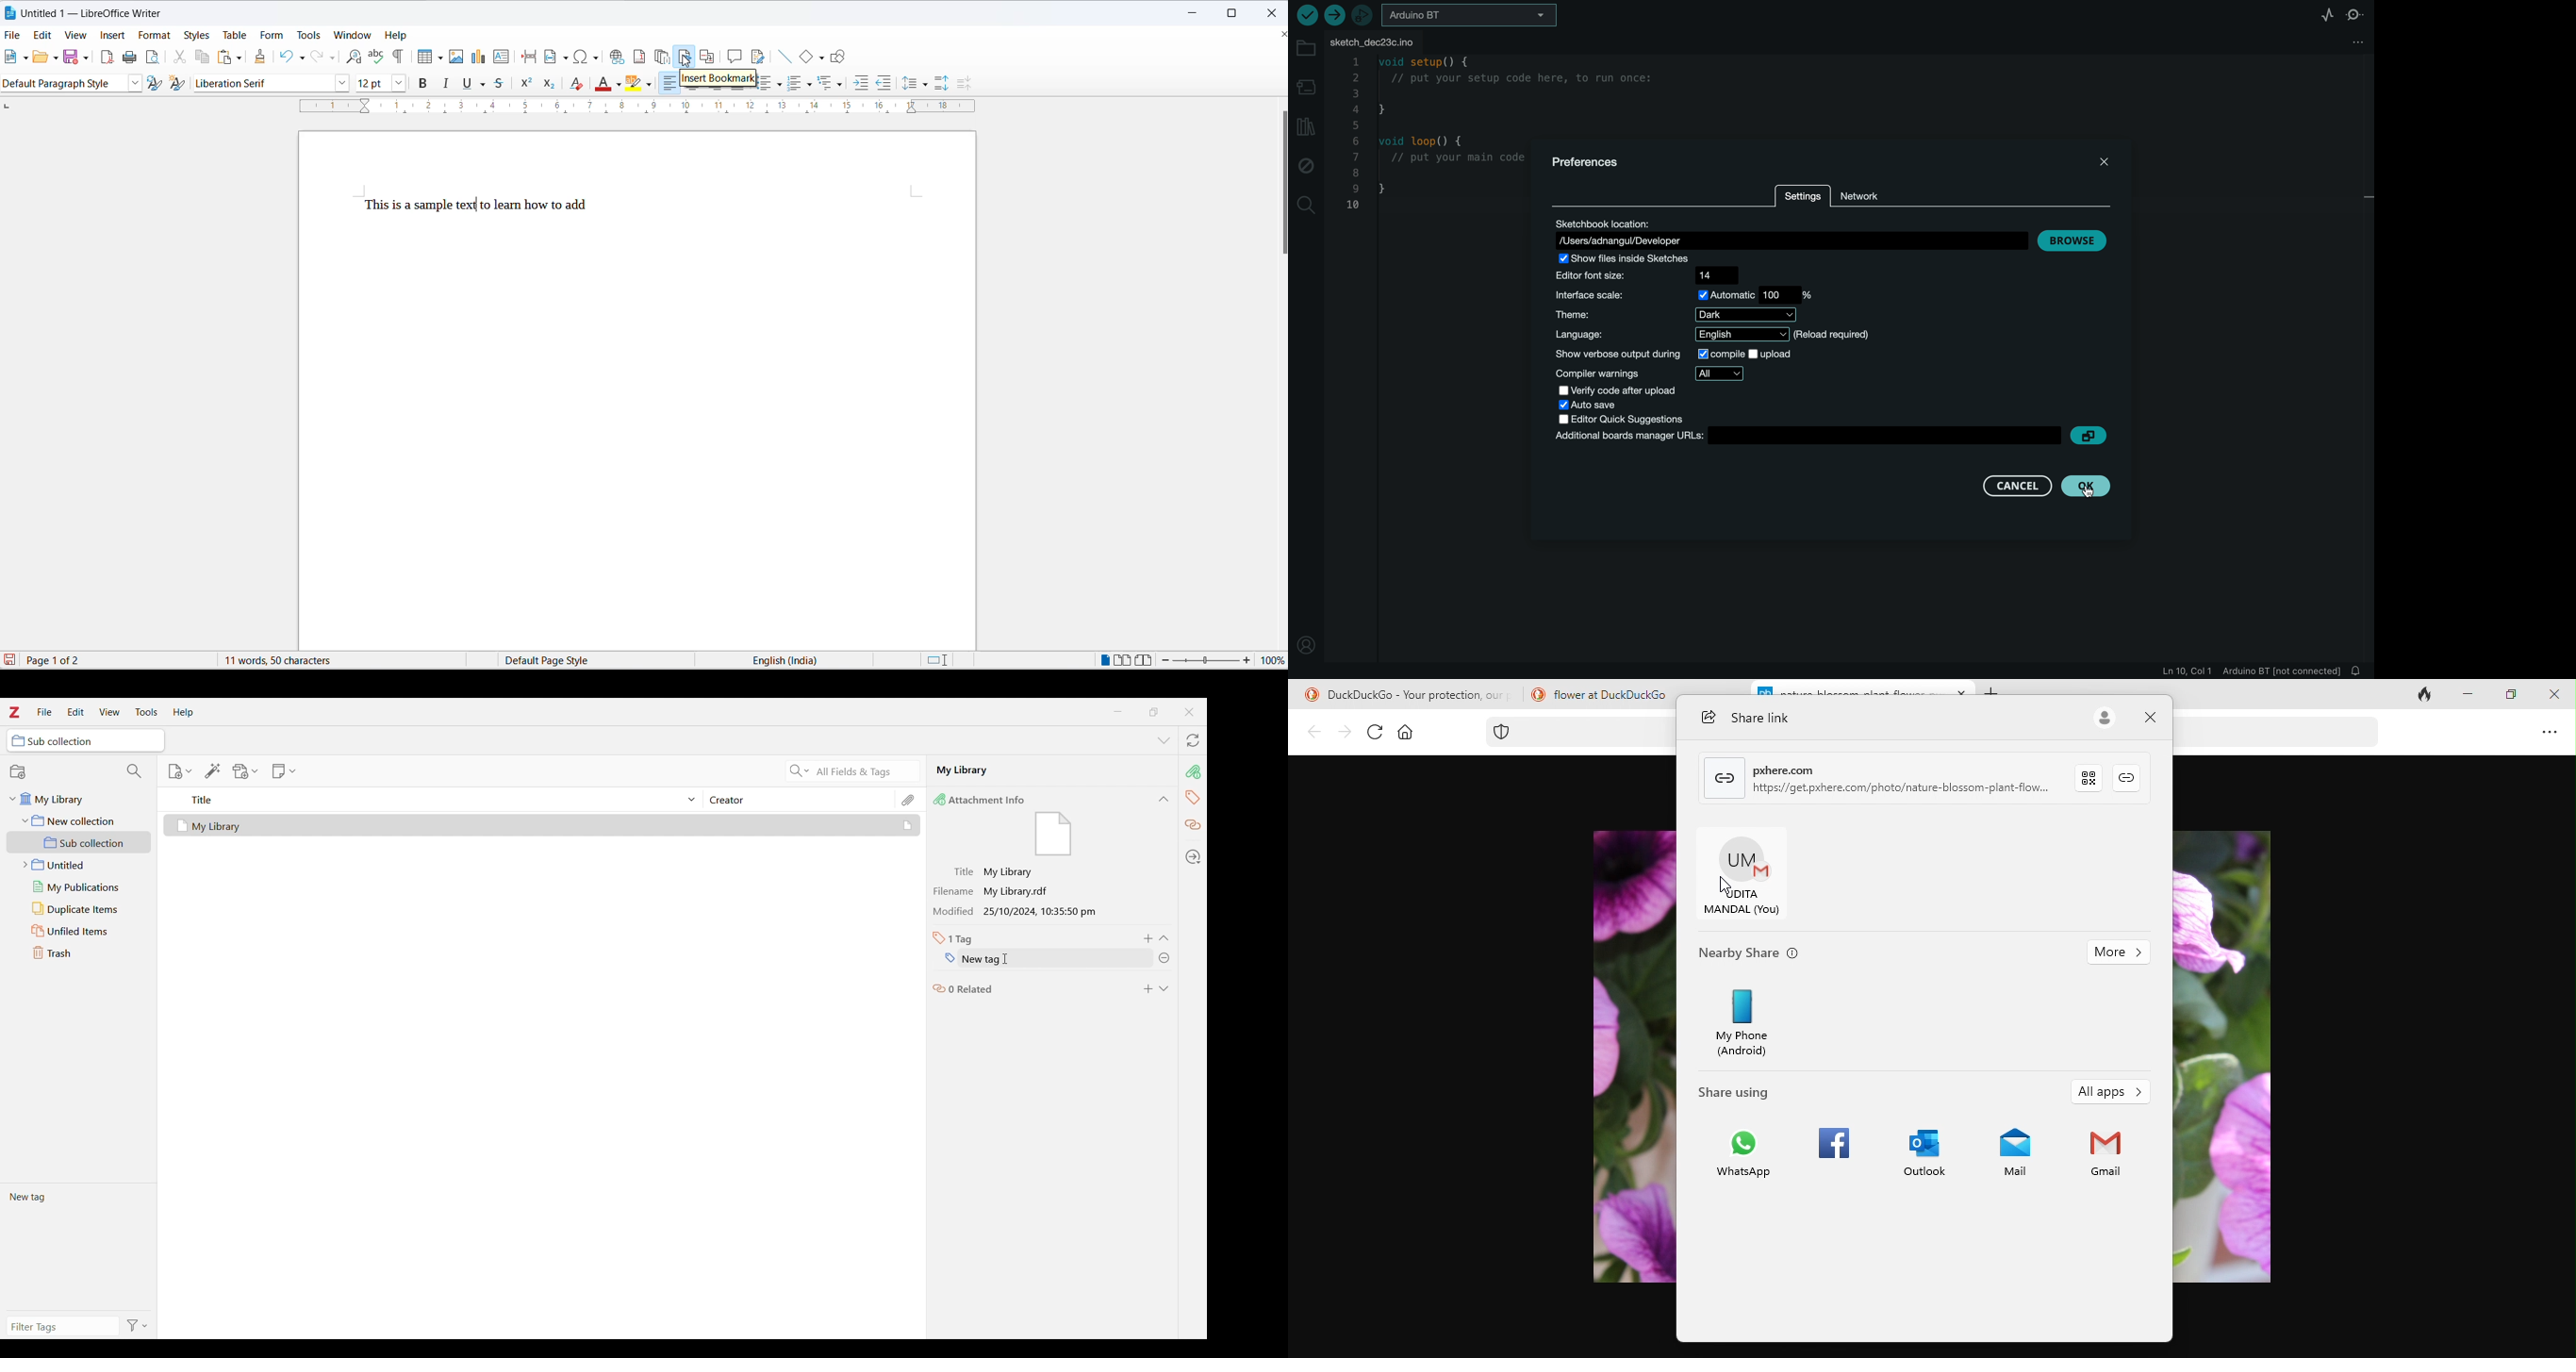 This screenshot has height=1372, width=2576. What do you see at coordinates (2551, 734) in the screenshot?
I see `option` at bounding box center [2551, 734].